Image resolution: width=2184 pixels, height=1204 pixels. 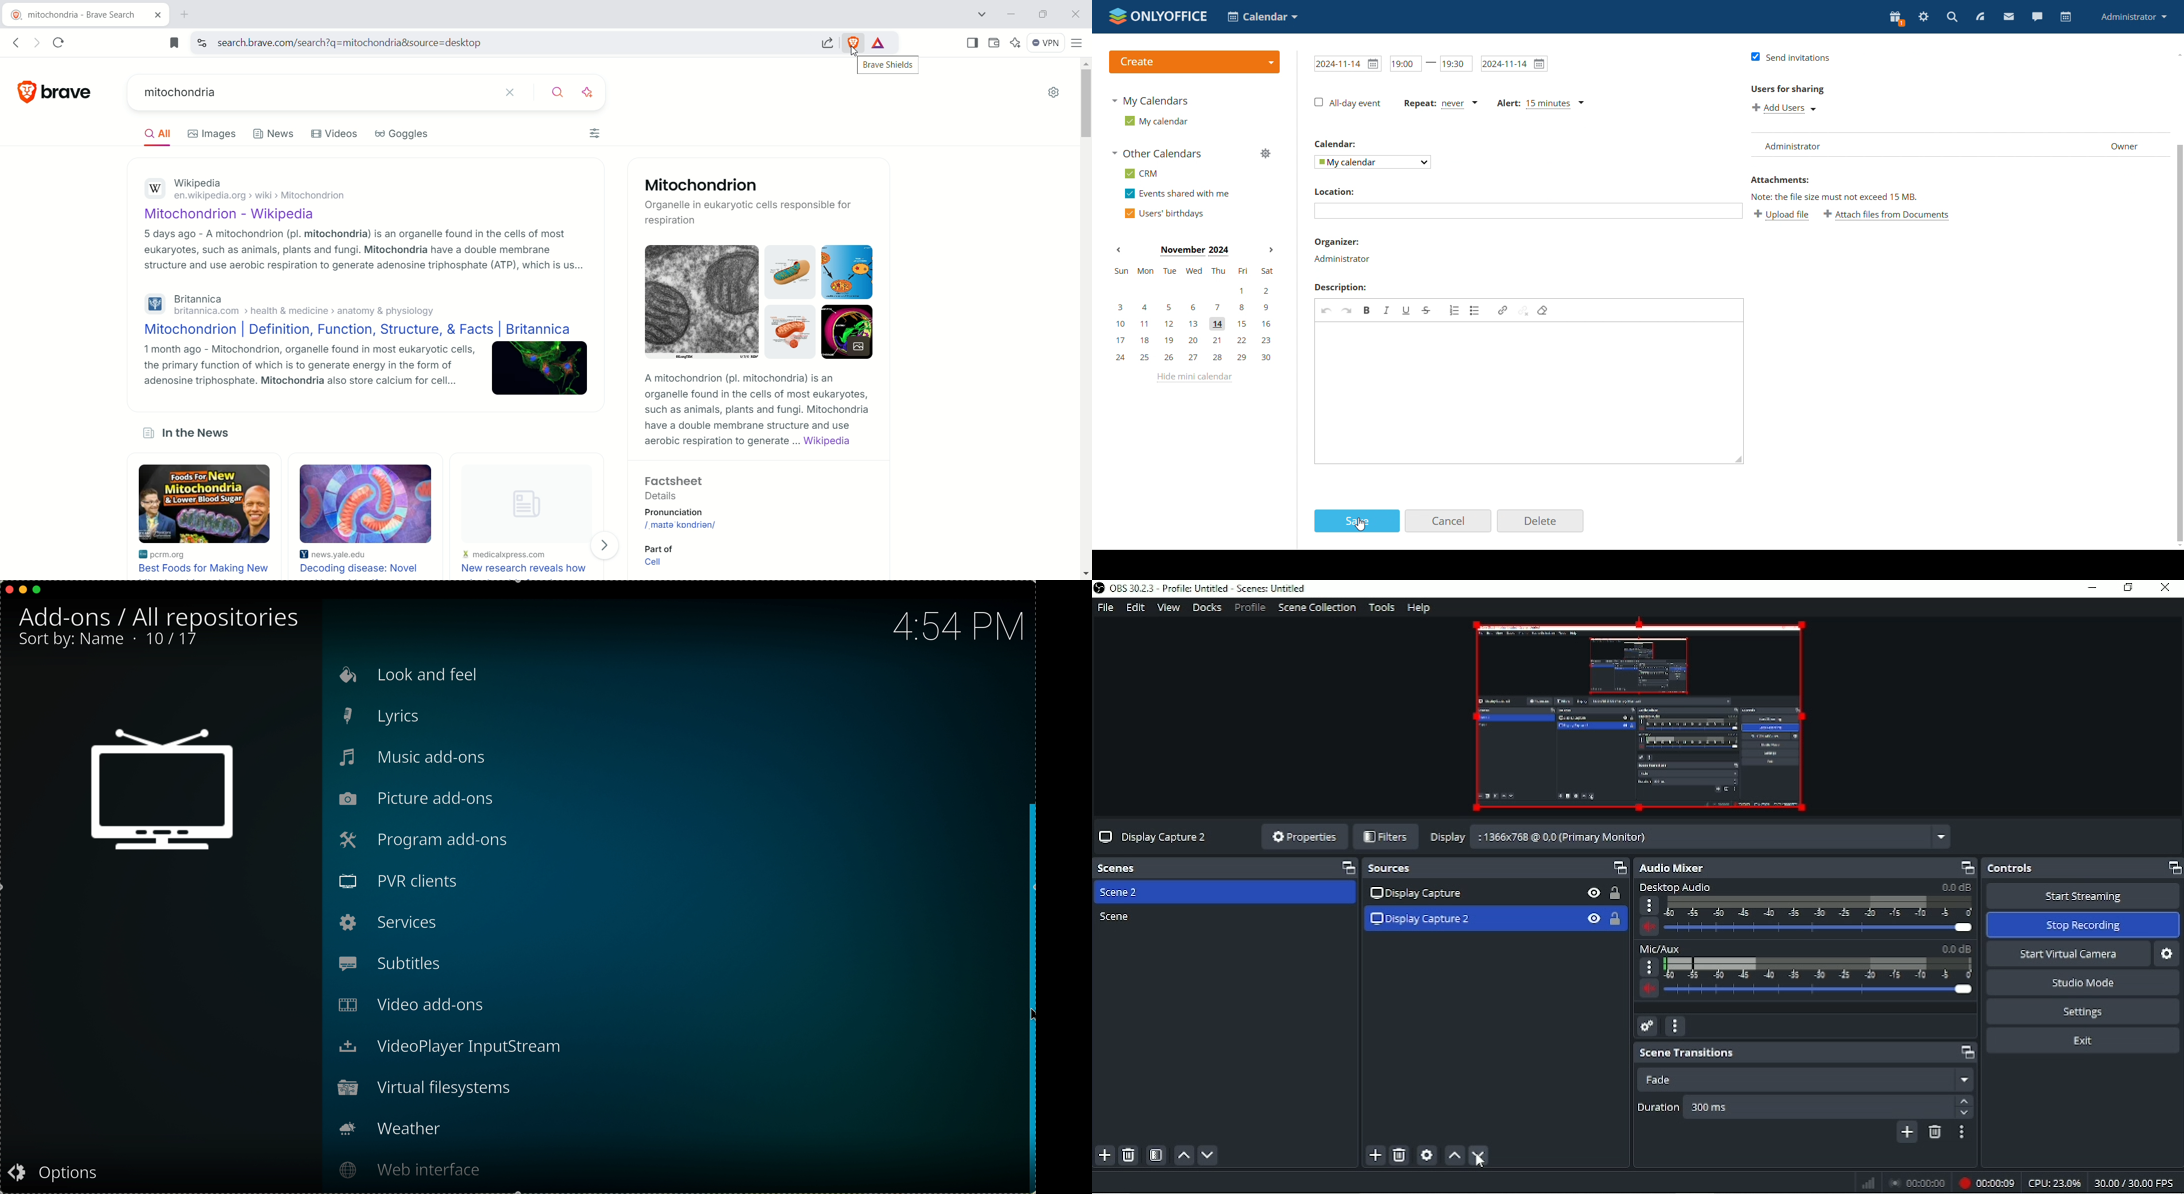 I want to click on video add-ons, so click(x=414, y=1005).